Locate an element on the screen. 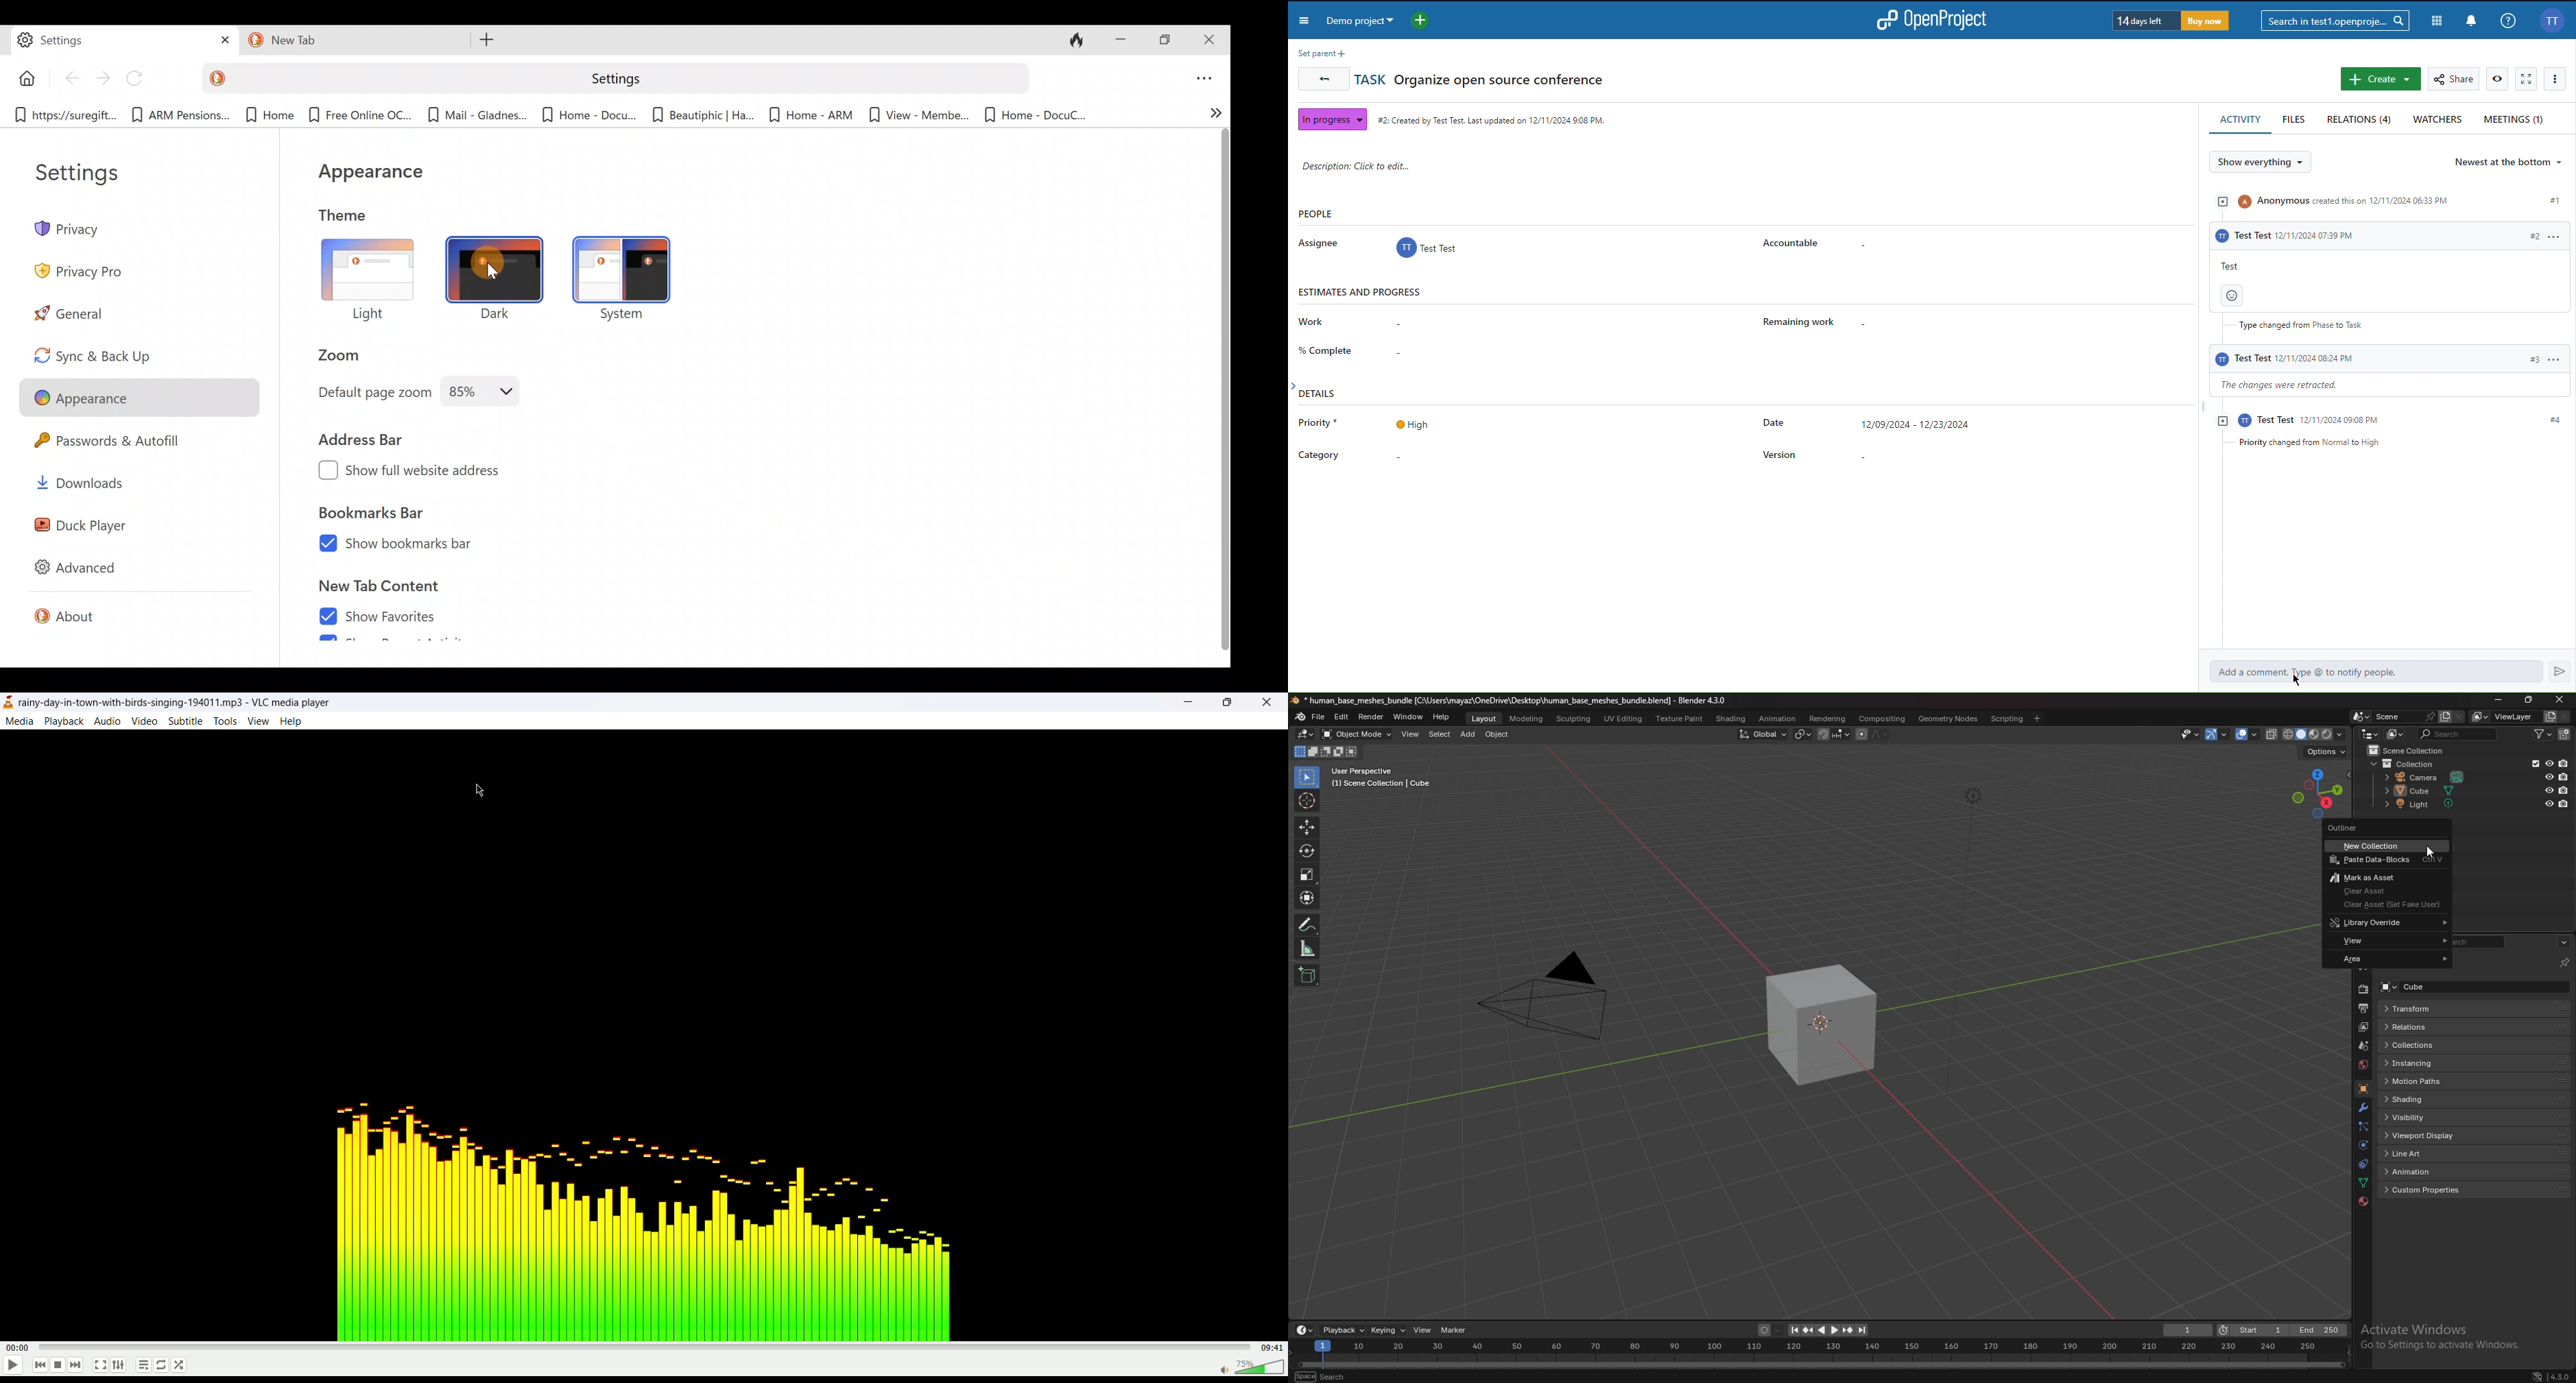 The image size is (2576, 1400). transform is located at coordinates (2428, 1008).